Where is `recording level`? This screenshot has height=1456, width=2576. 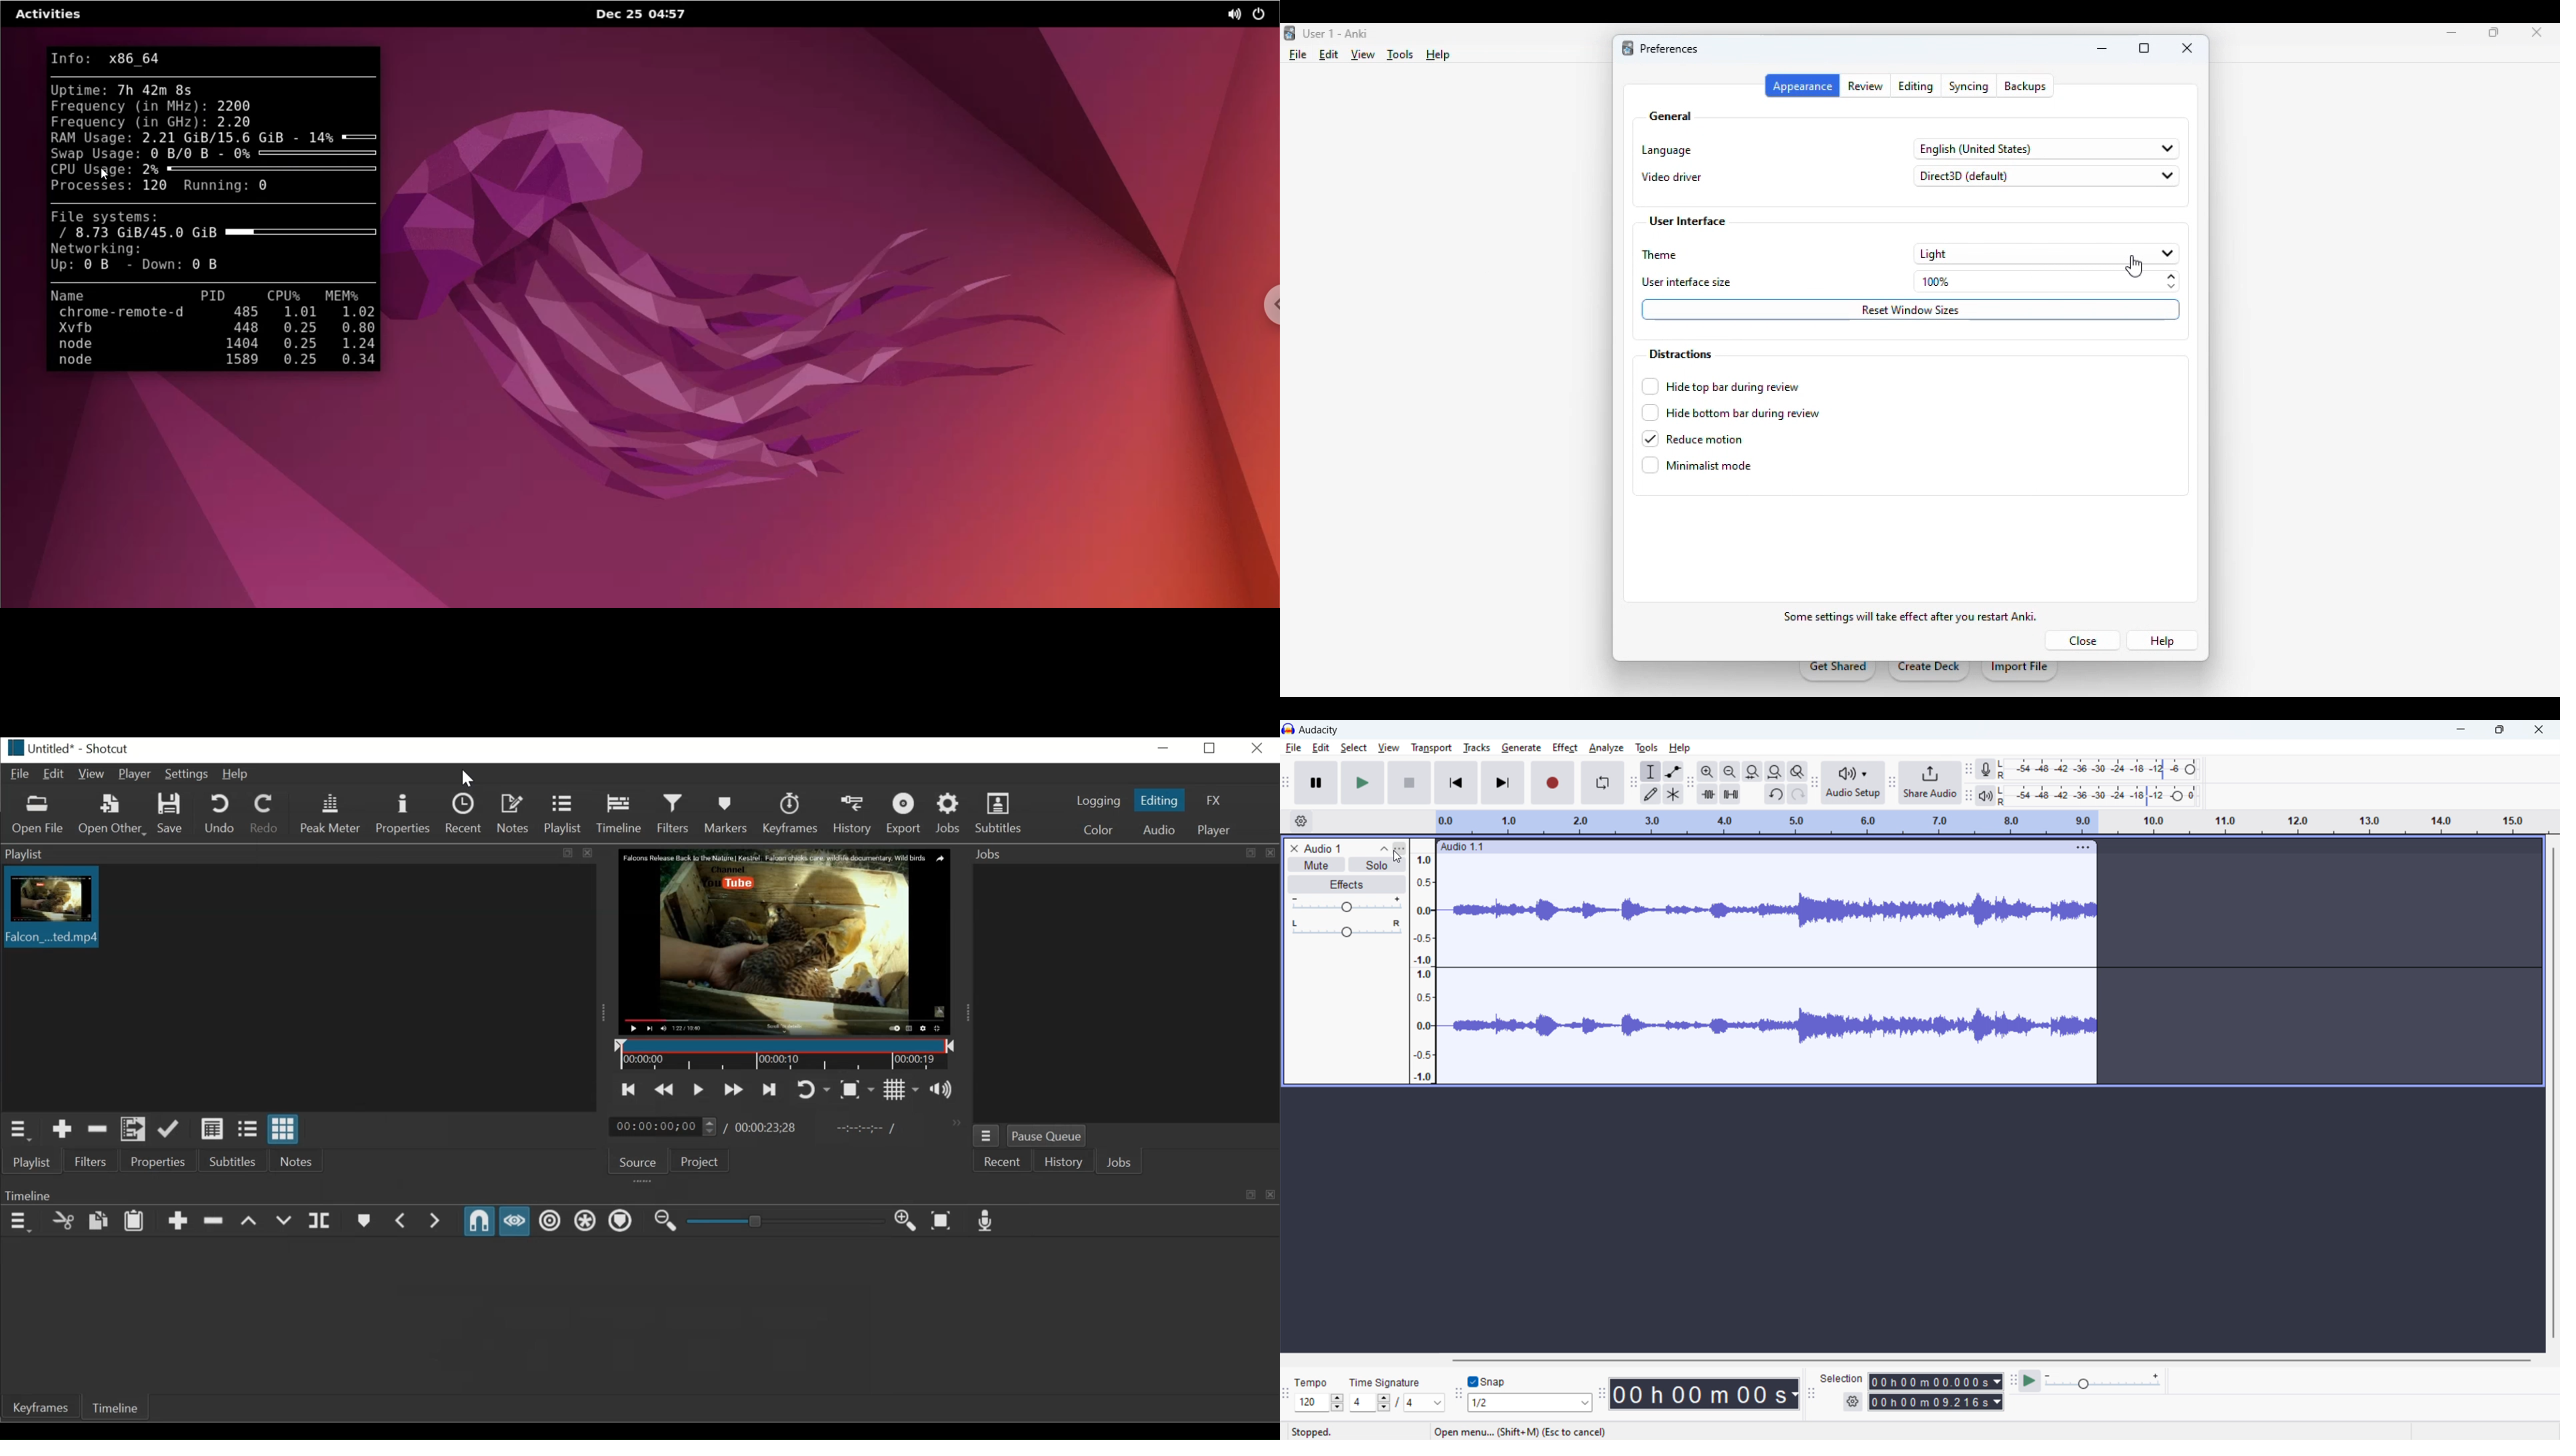 recording level is located at coordinates (2098, 770).